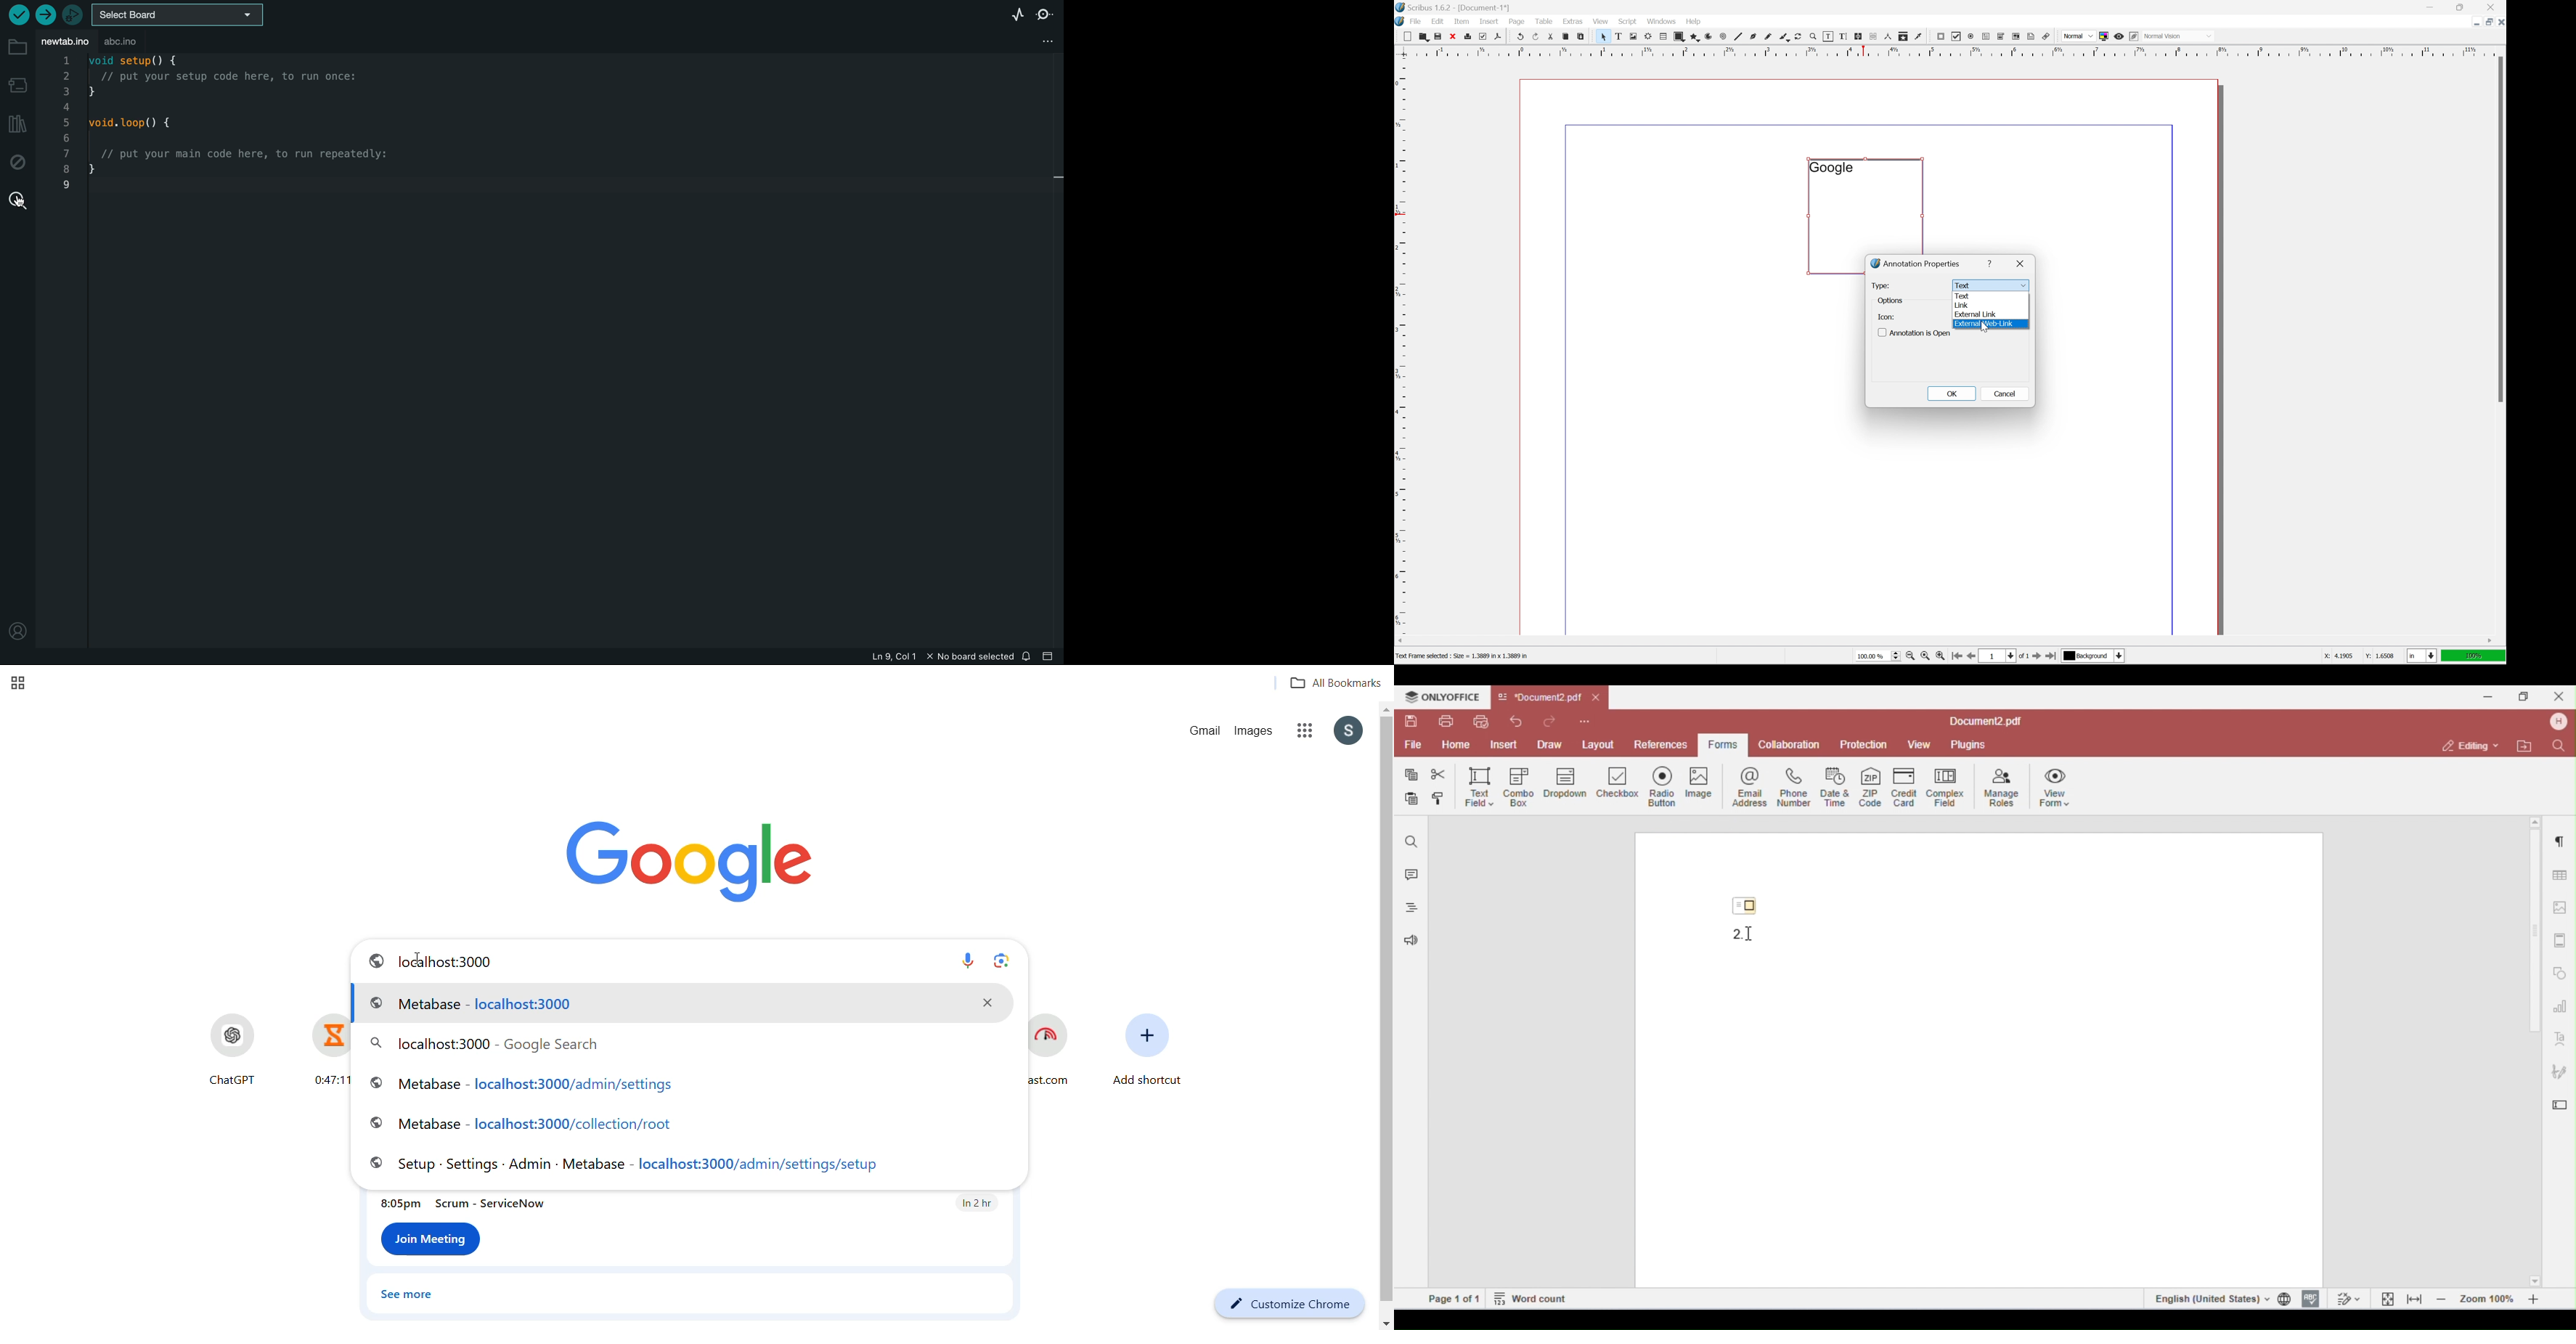 Image resolution: width=2576 pixels, height=1344 pixels. What do you see at coordinates (1992, 286) in the screenshot?
I see `text` at bounding box center [1992, 286].